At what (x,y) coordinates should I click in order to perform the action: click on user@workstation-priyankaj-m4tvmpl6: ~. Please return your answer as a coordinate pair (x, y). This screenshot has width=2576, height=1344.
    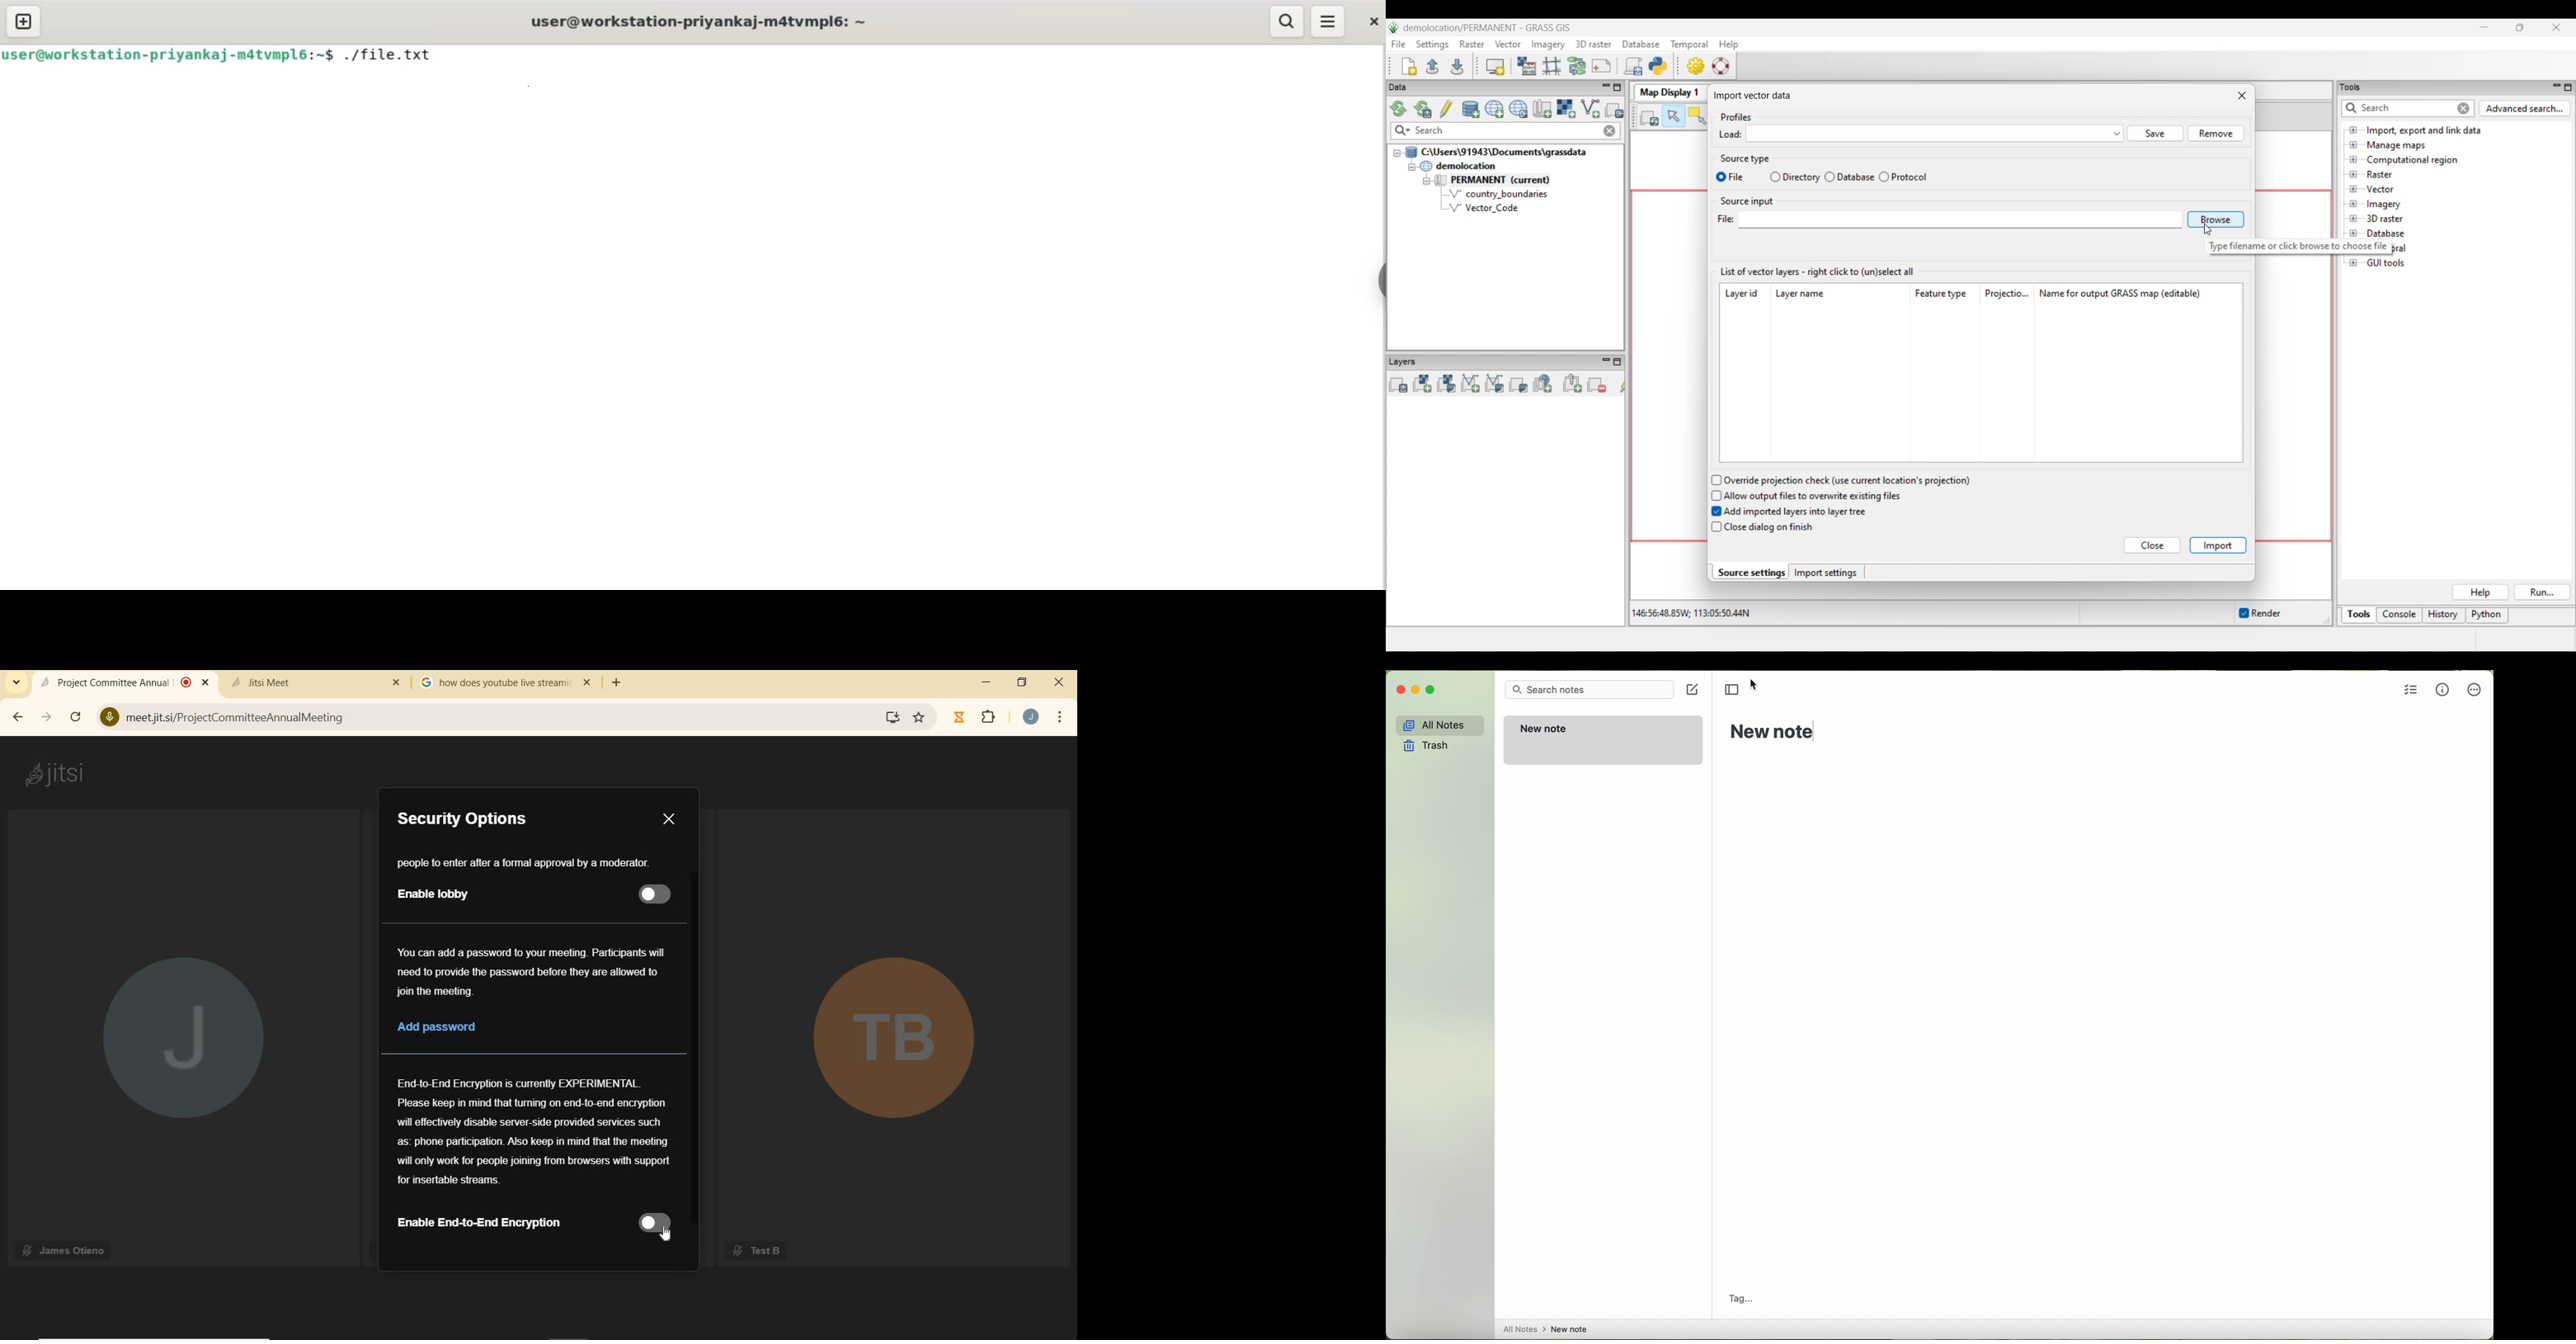
    Looking at the image, I should click on (698, 20).